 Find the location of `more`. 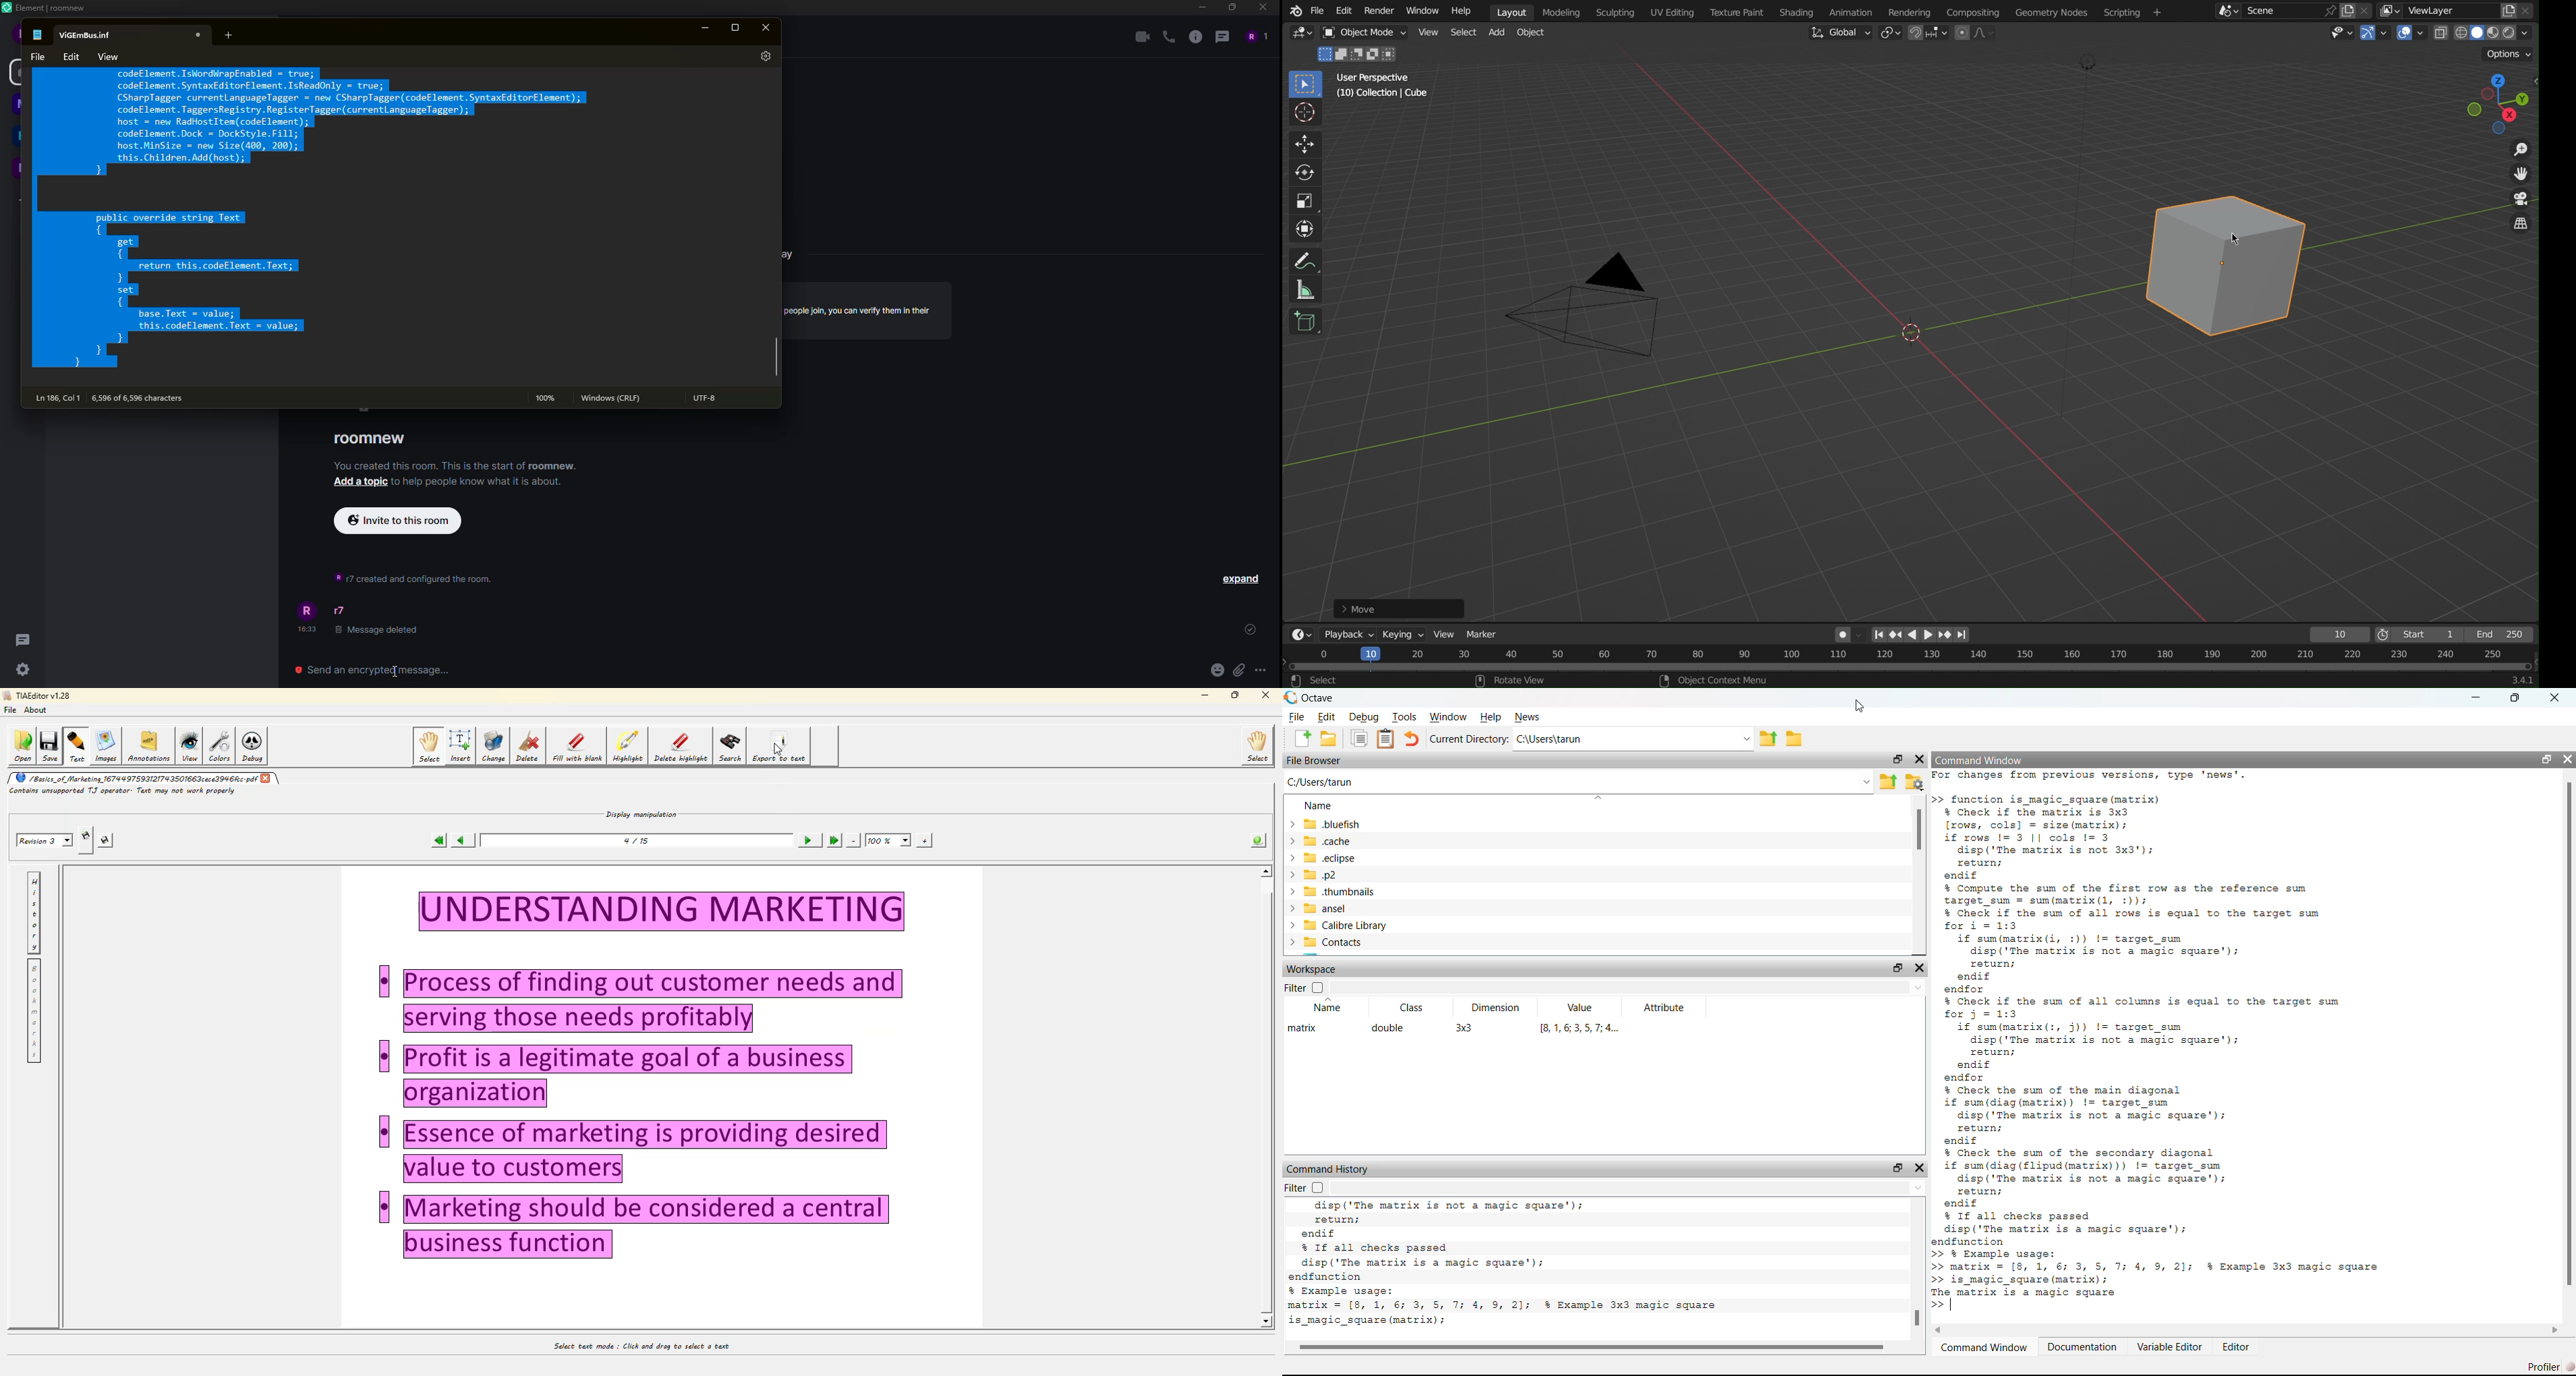

more is located at coordinates (1261, 669).